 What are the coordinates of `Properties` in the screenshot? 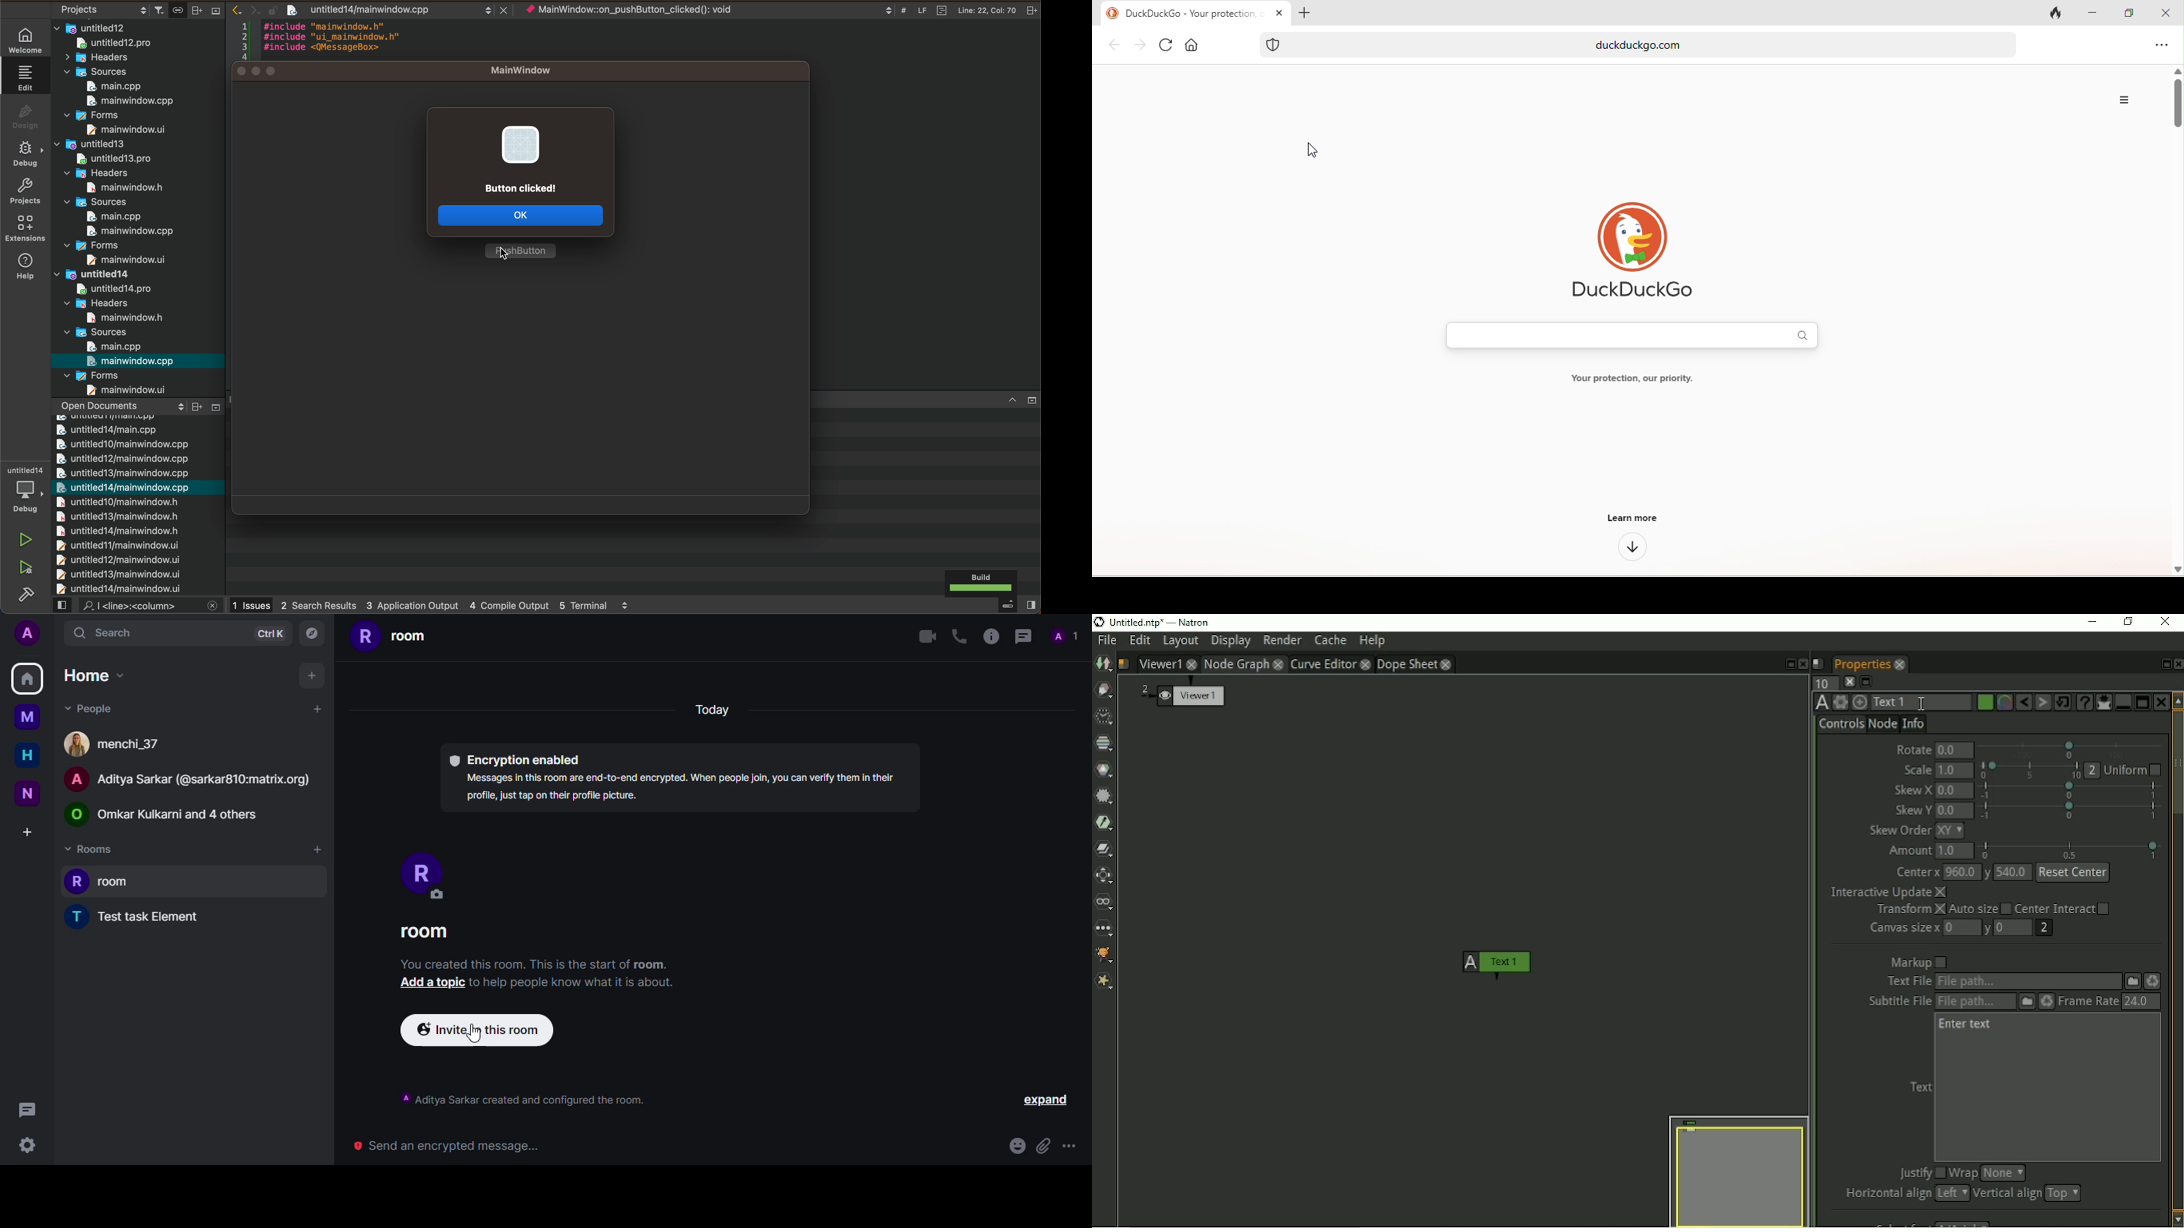 It's located at (1861, 664).